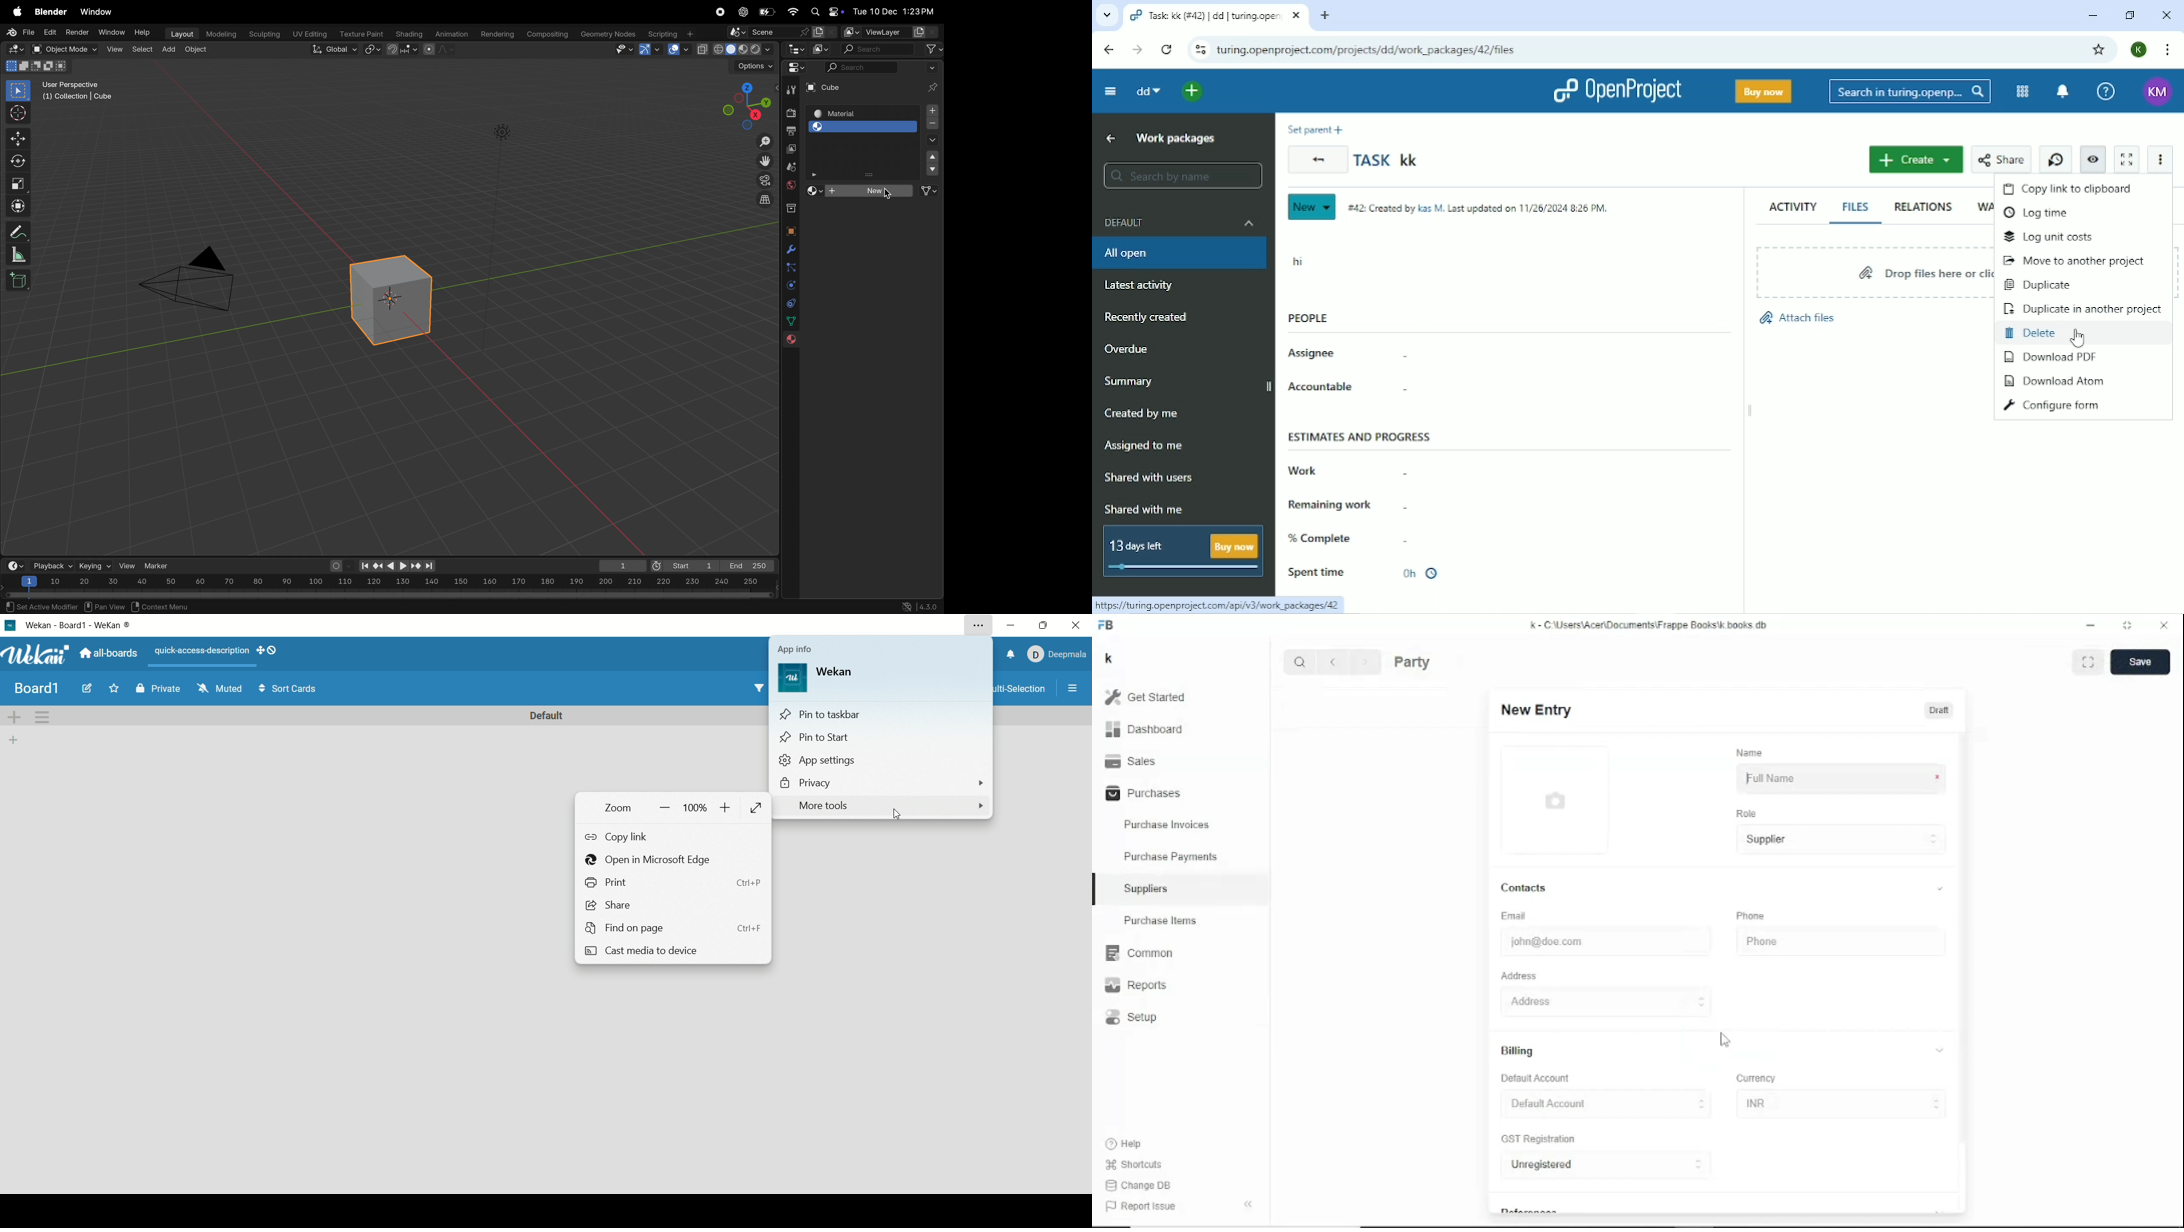 The image size is (2184, 1232). Describe the element at coordinates (1125, 1143) in the screenshot. I see `Help` at that location.